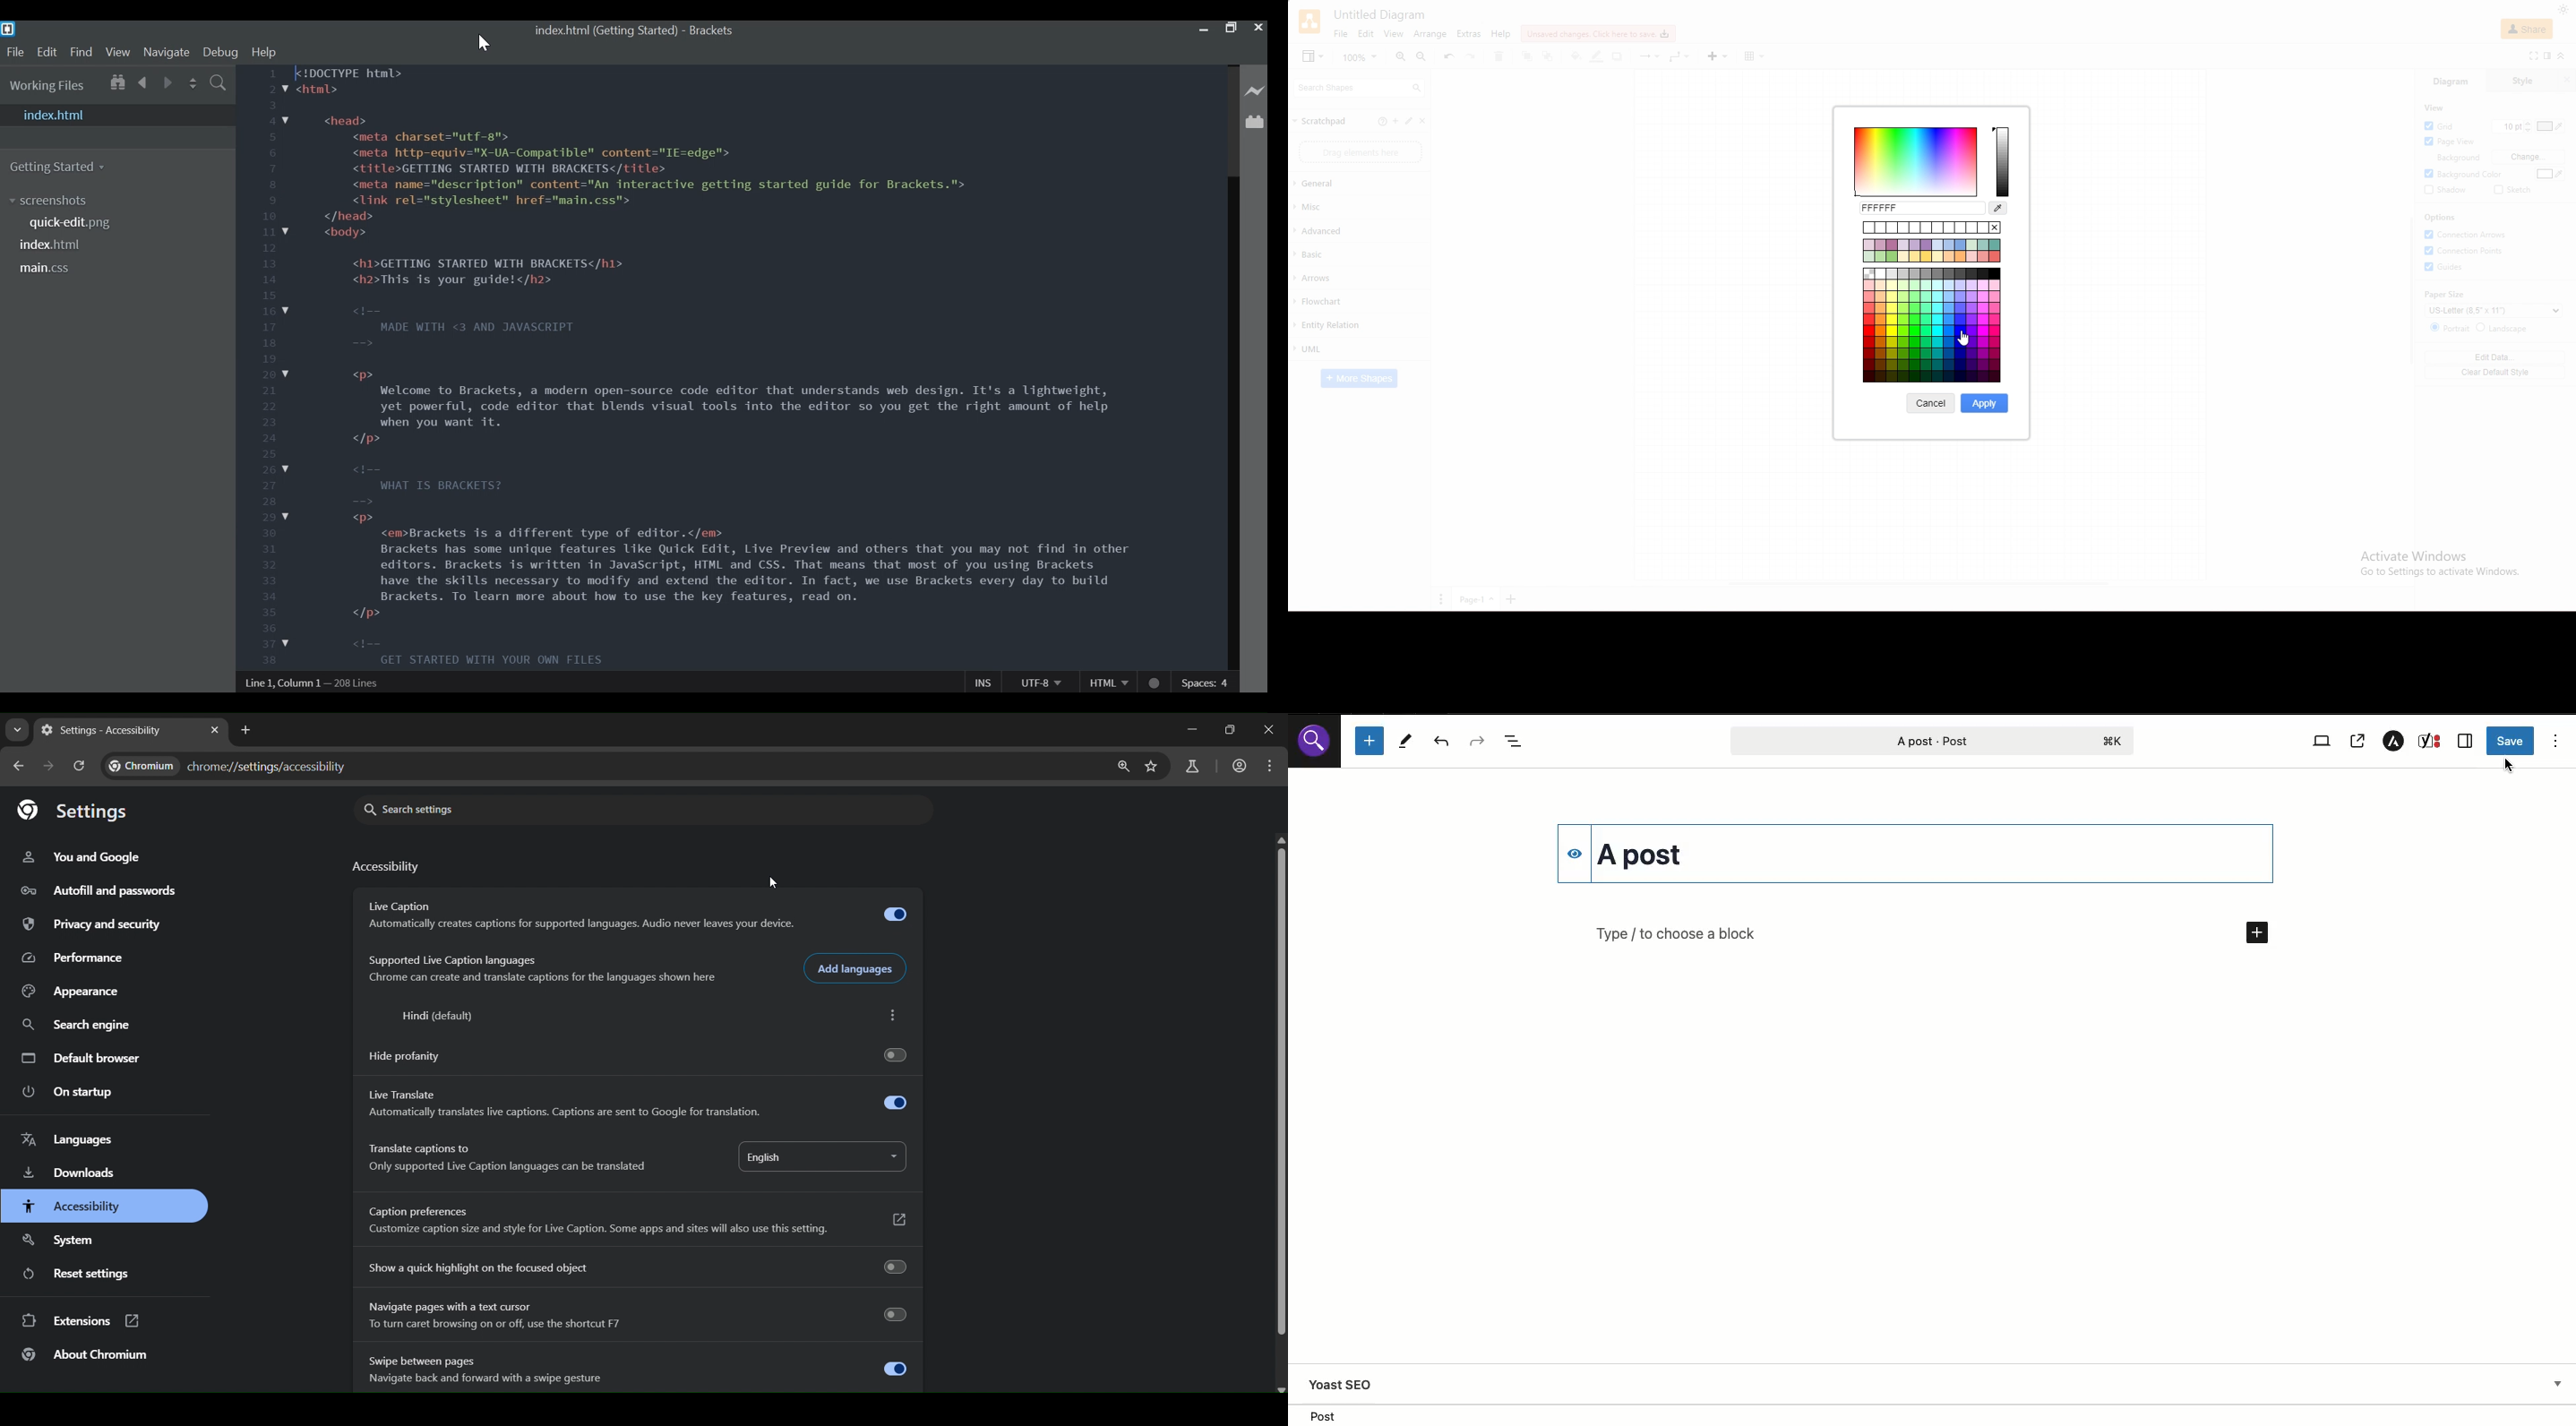  What do you see at coordinates (1269, 729) in the screenshot?
I see `close` at bounding box center [1269, 729].